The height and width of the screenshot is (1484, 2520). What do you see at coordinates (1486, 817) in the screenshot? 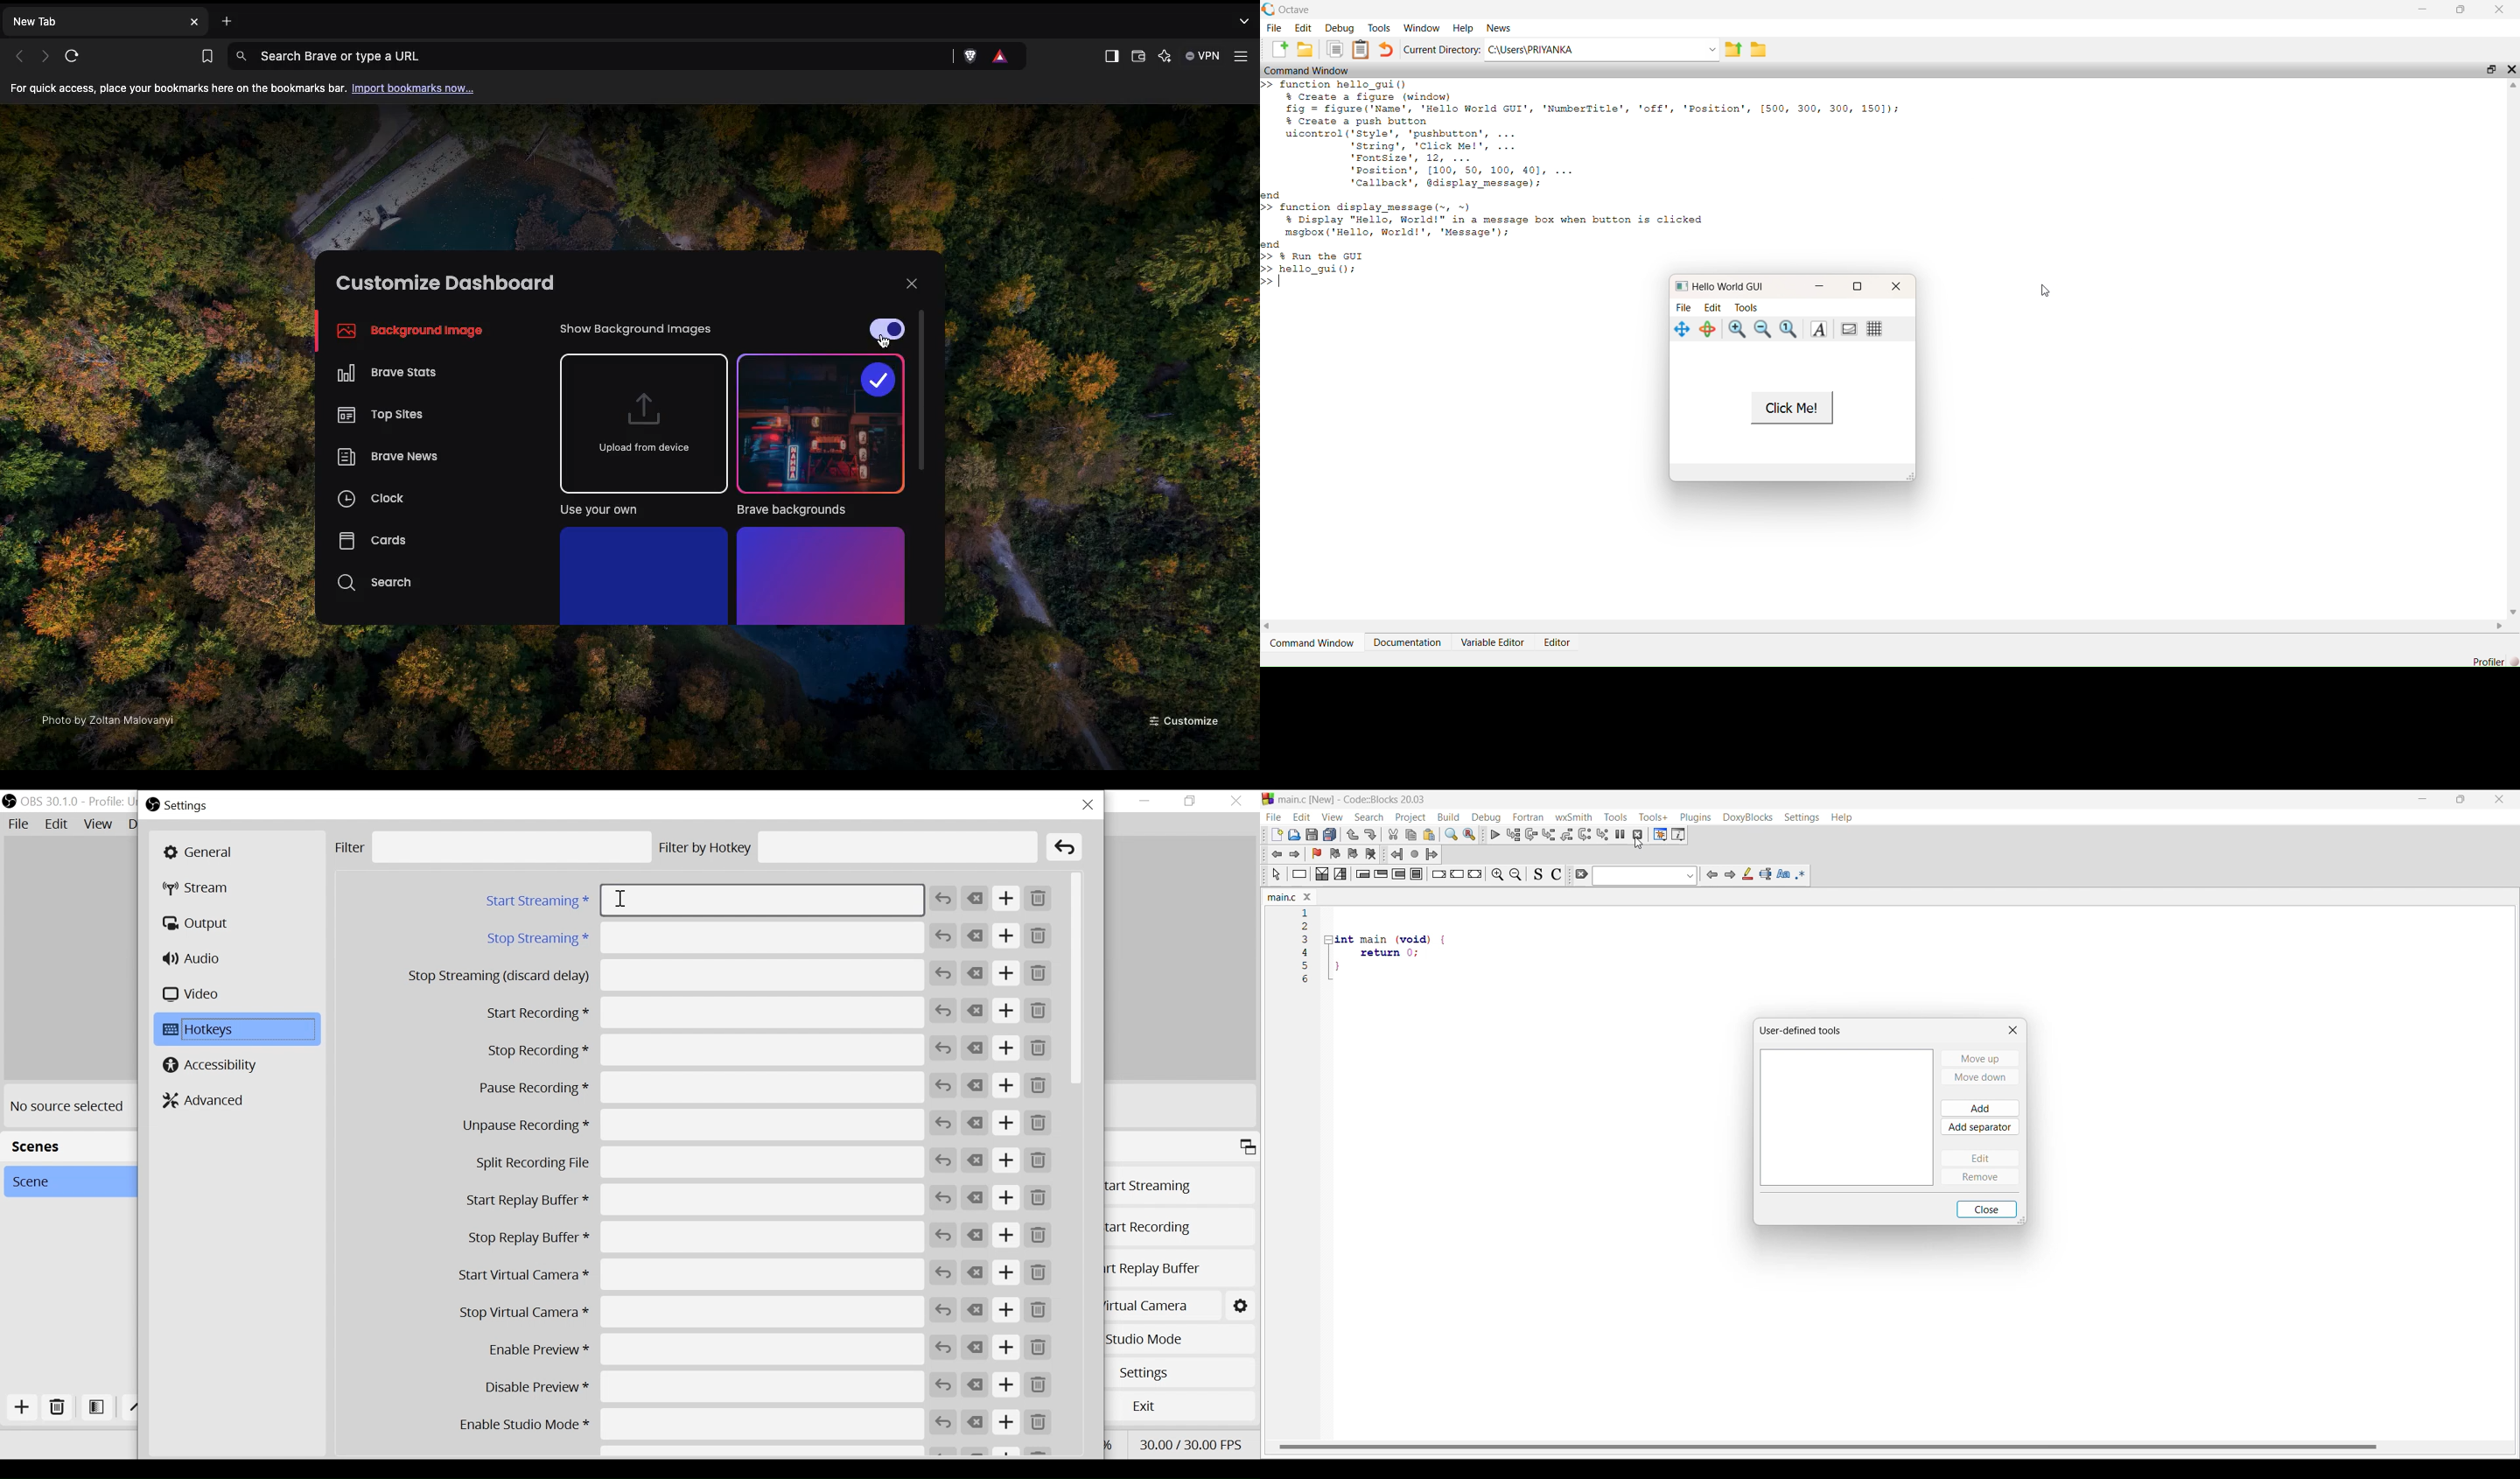
I see `Debug menu` at bounding box center [1486, 817].